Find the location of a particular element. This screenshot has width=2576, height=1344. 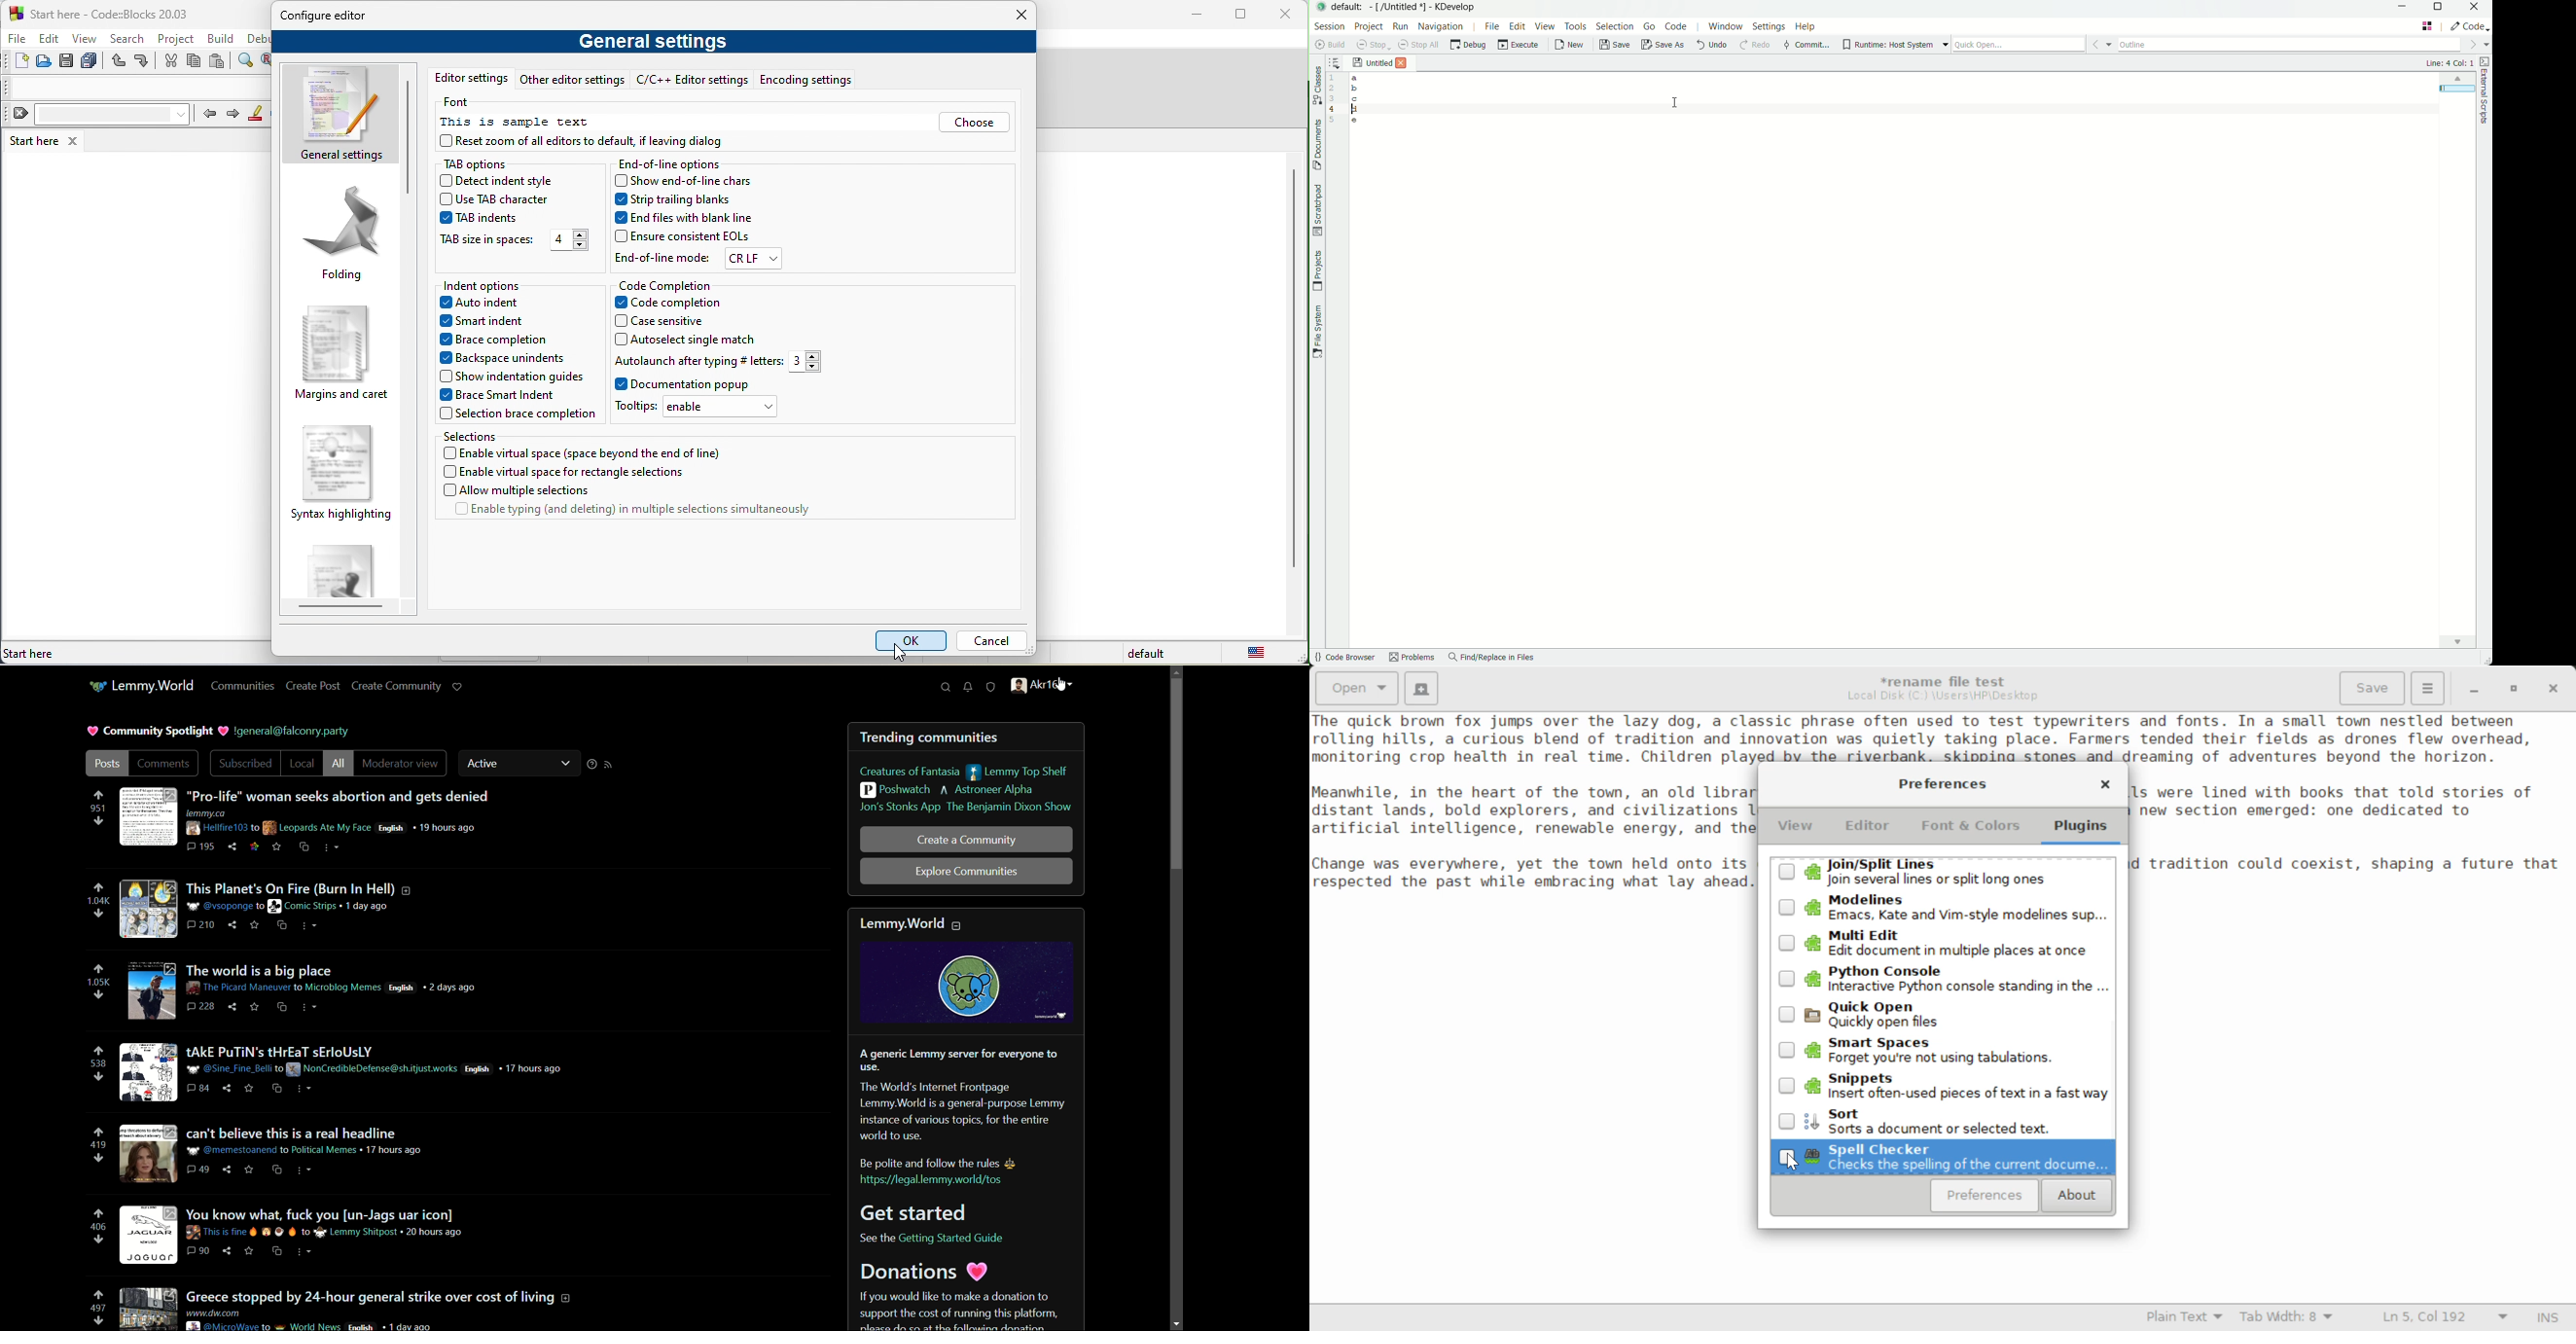

tab options is located at coordinates (485, 162).